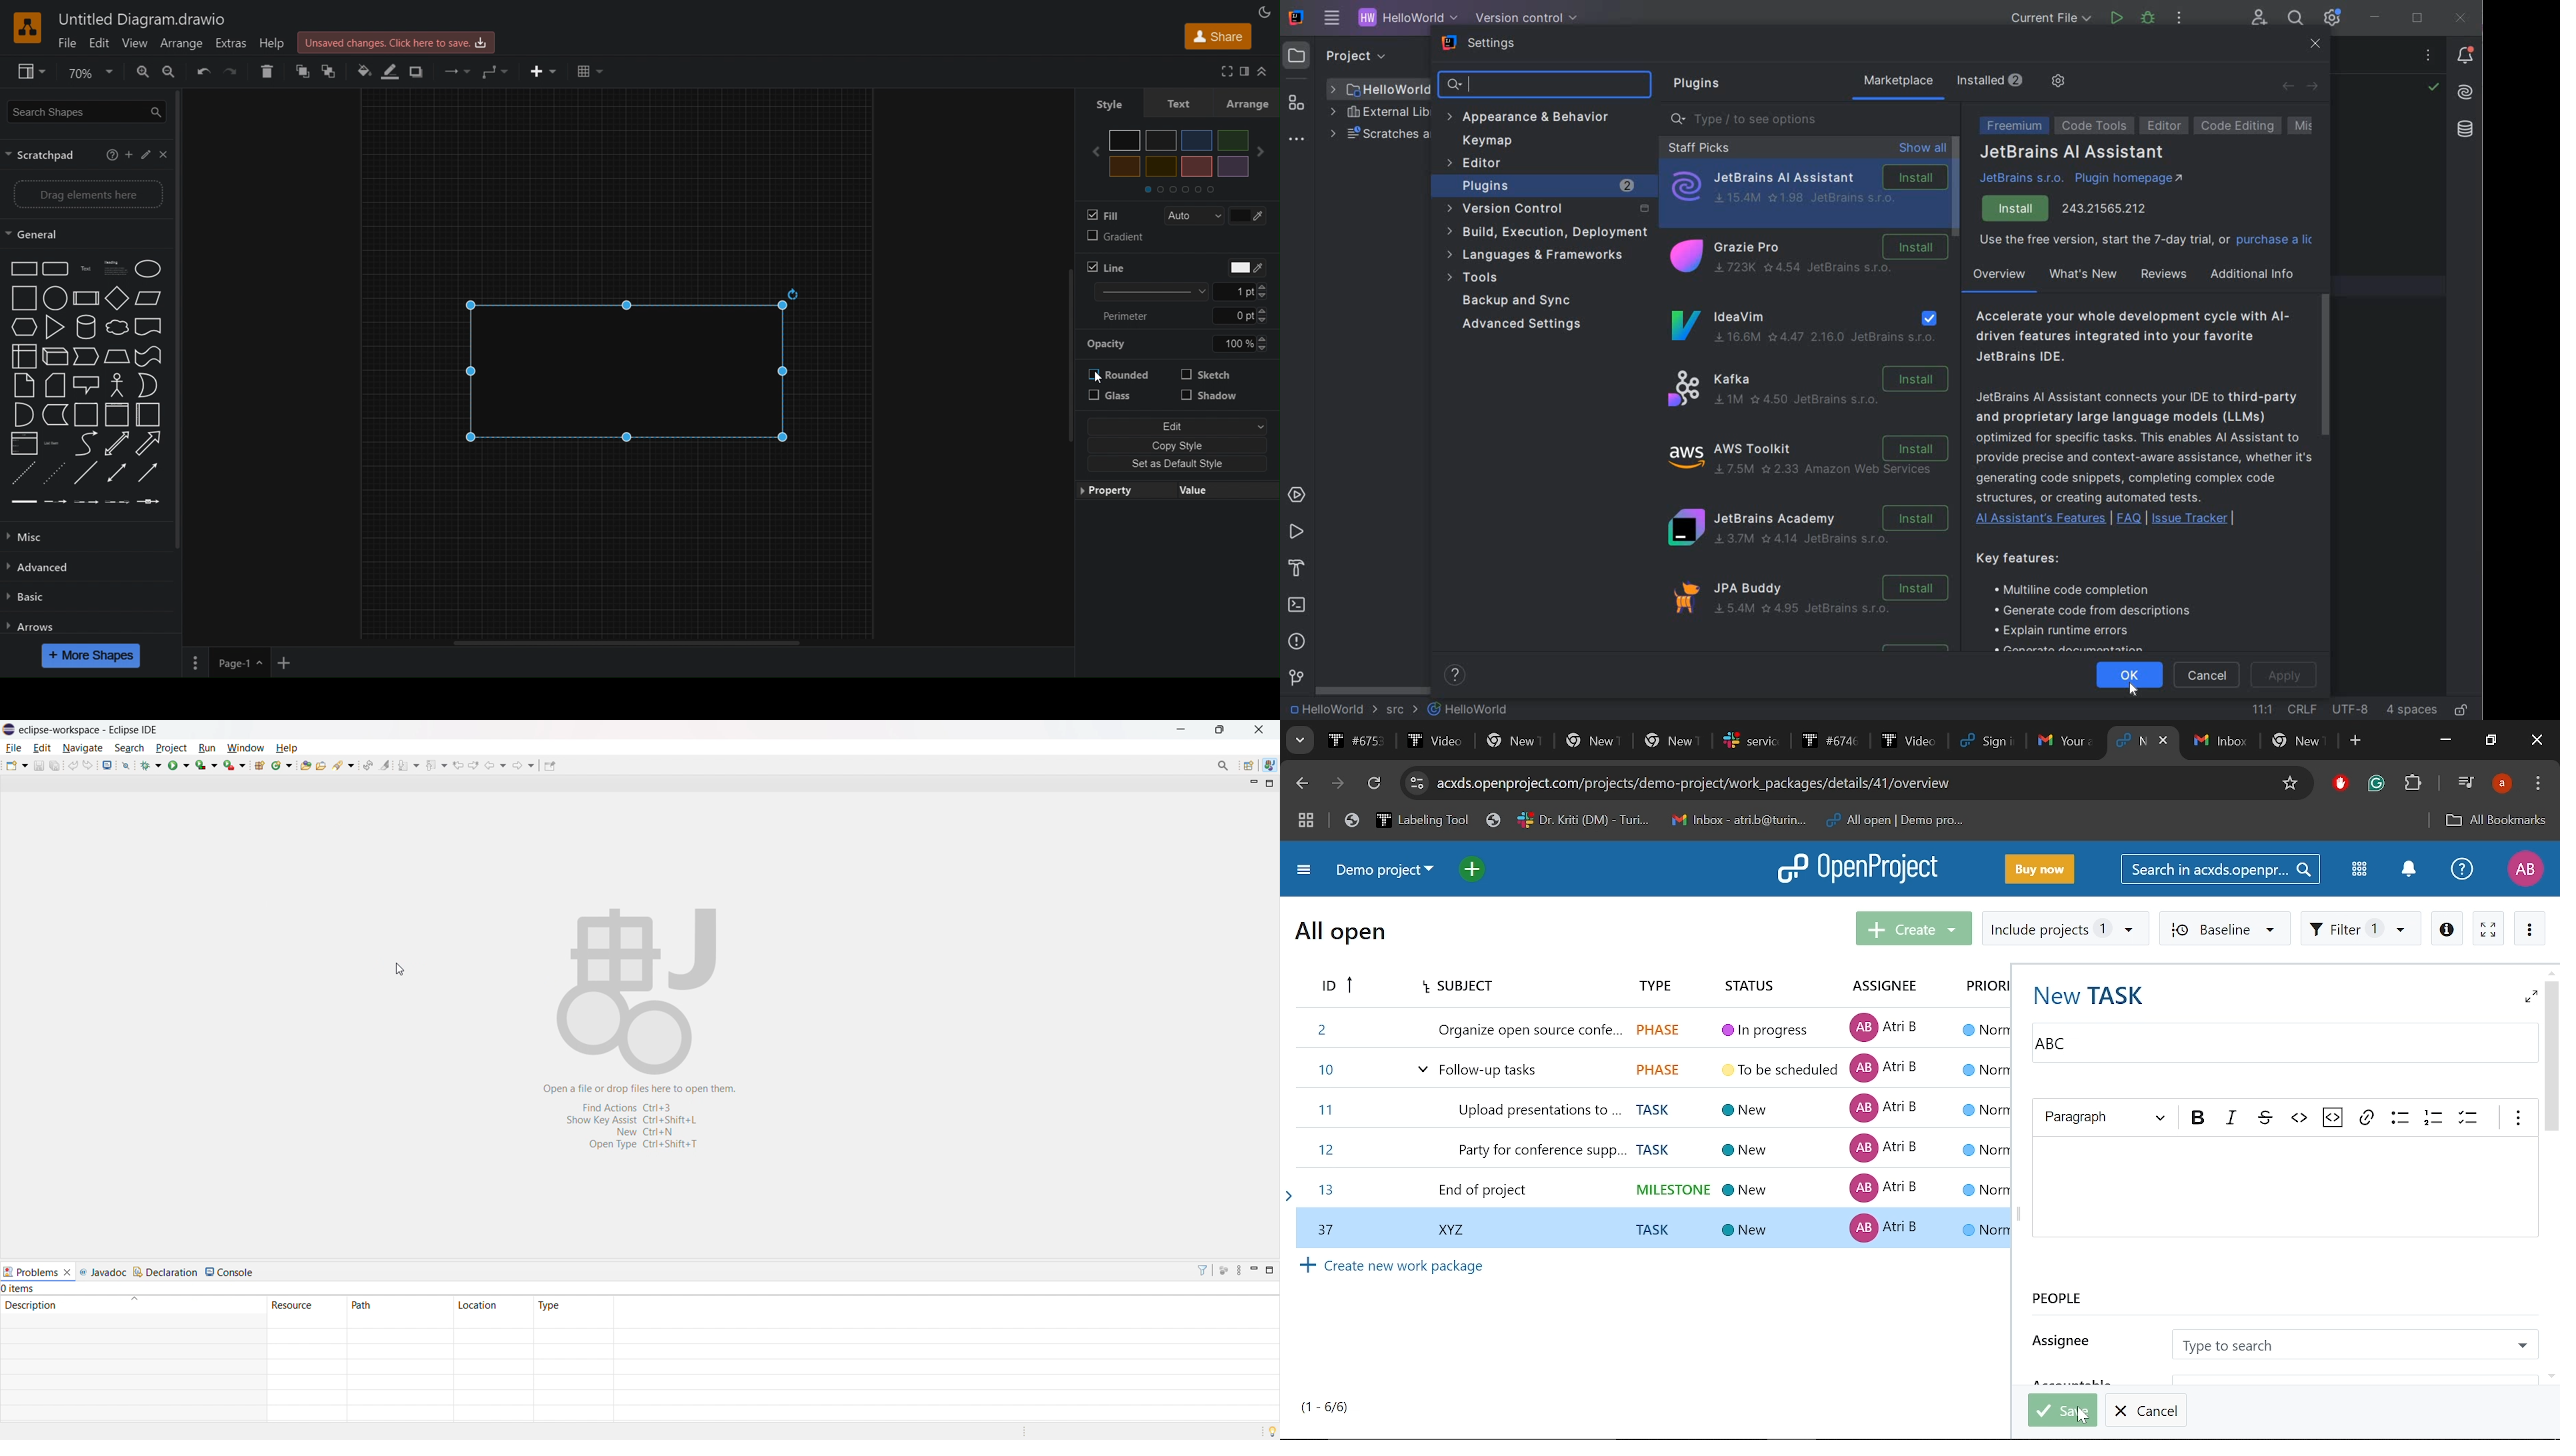  Describe the element at coordinates (2552, 1376) in the screenshot. I see `Move down` at that location.